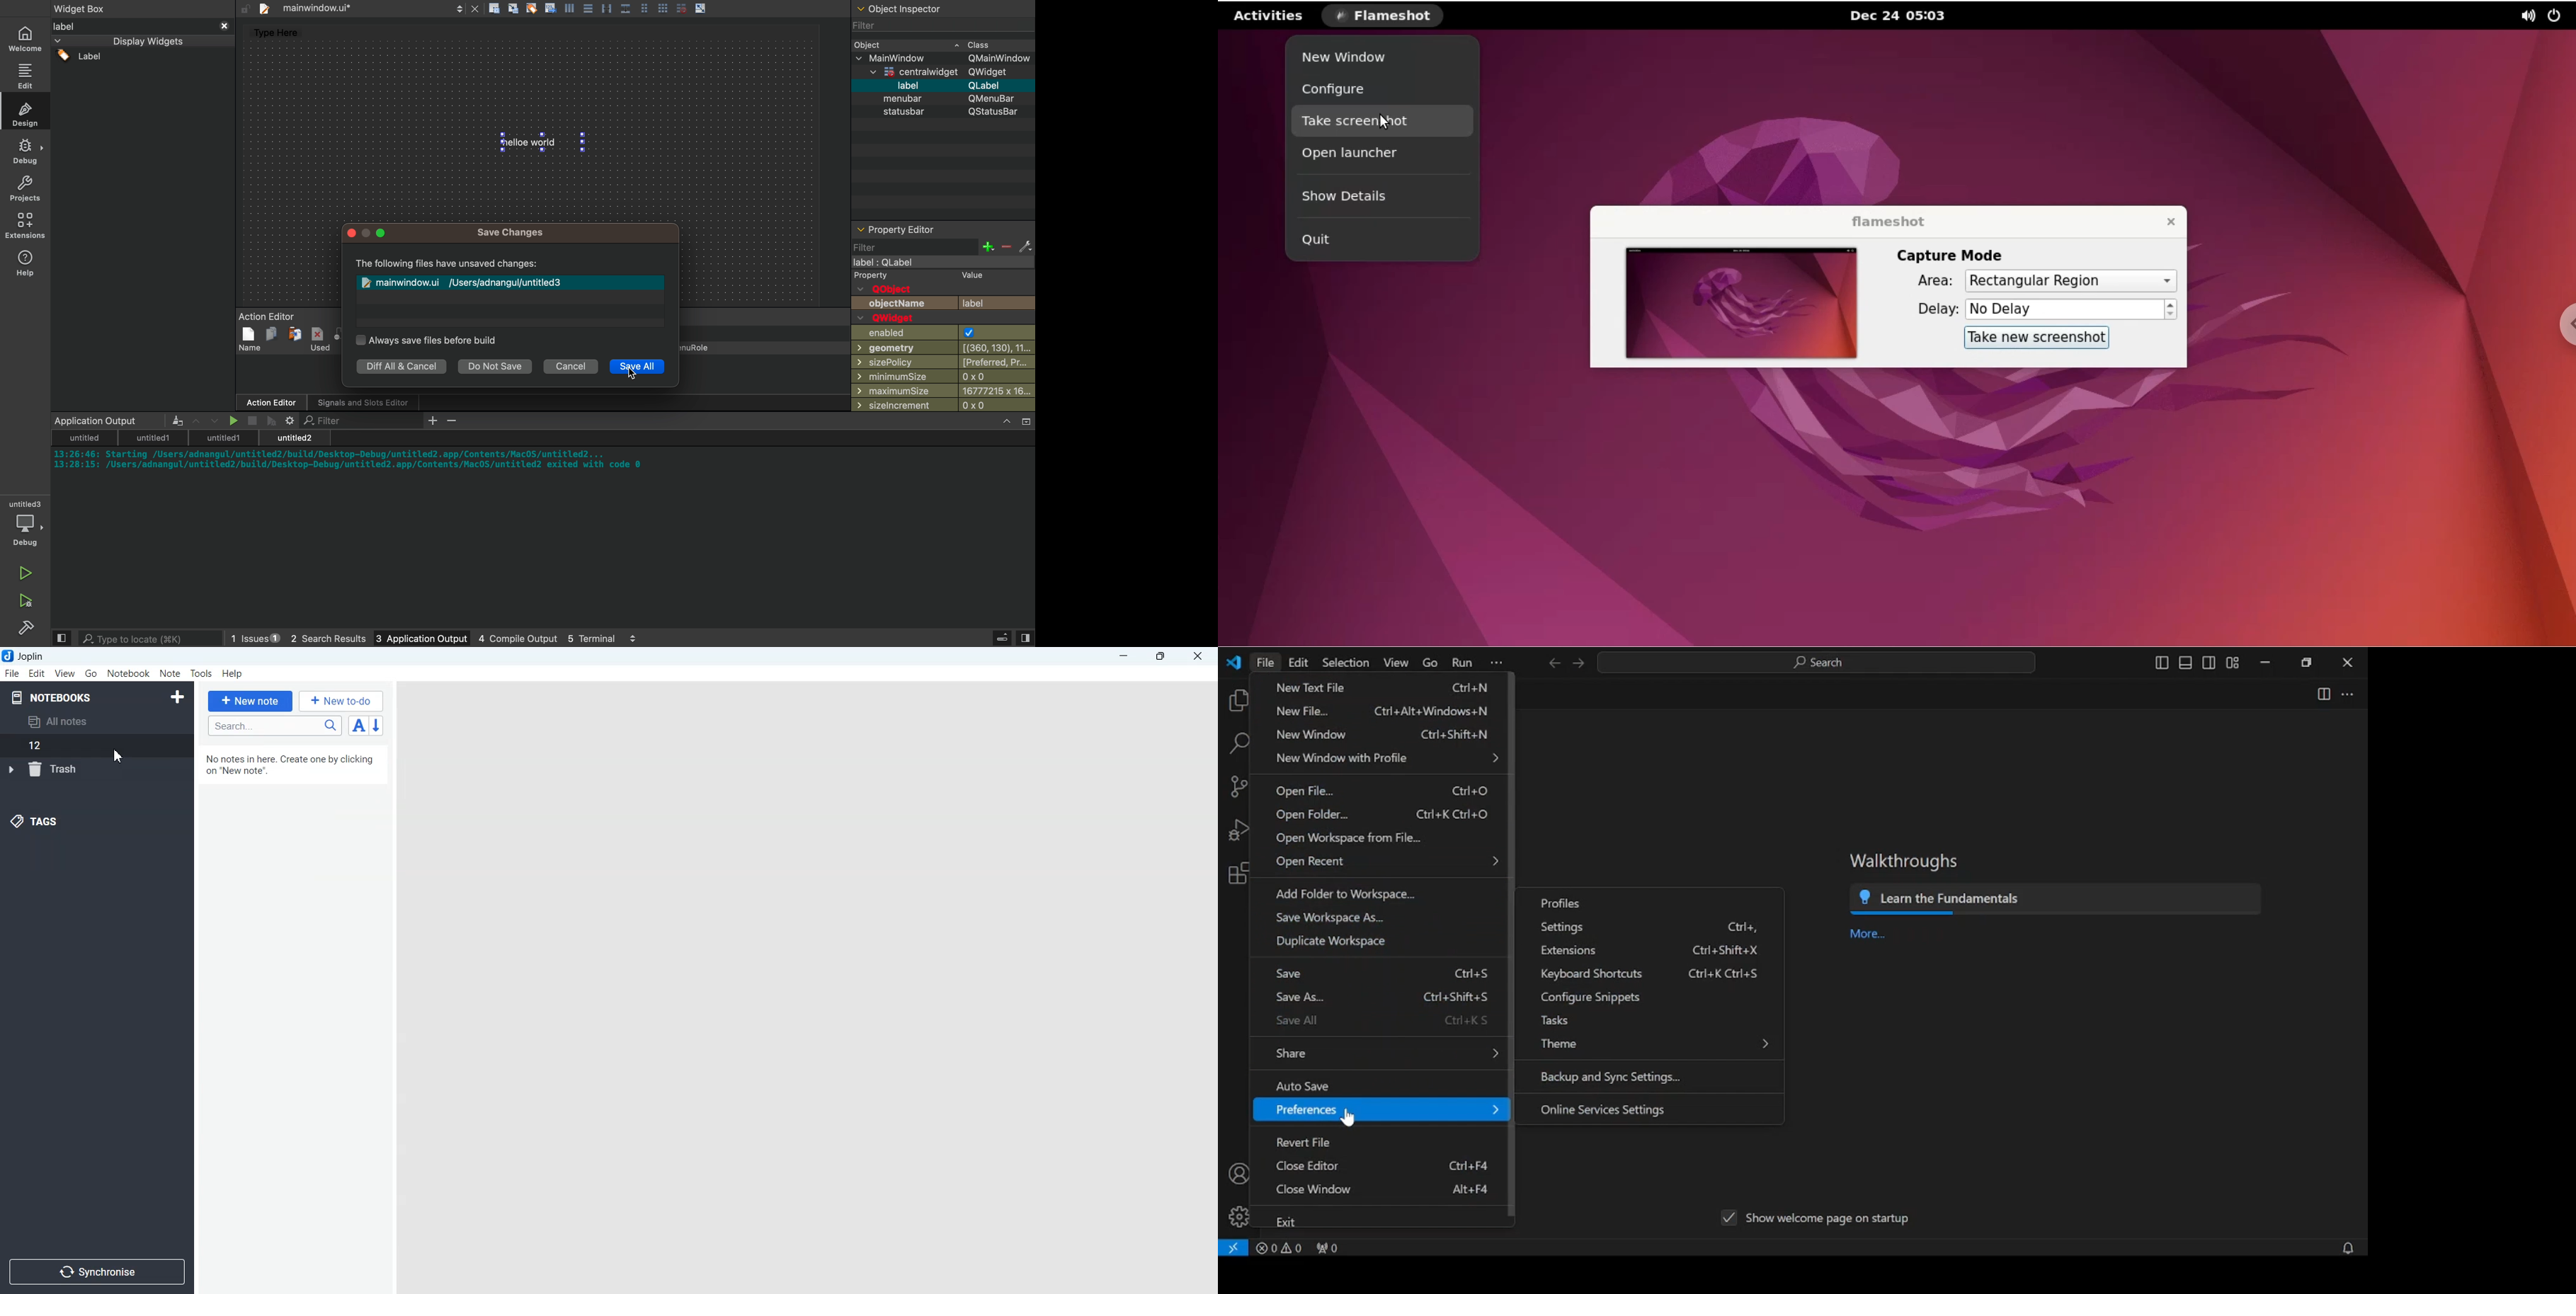 The width and height of the screenshot is (2576, 1316). I want to click on Edit, so click(37, 673).